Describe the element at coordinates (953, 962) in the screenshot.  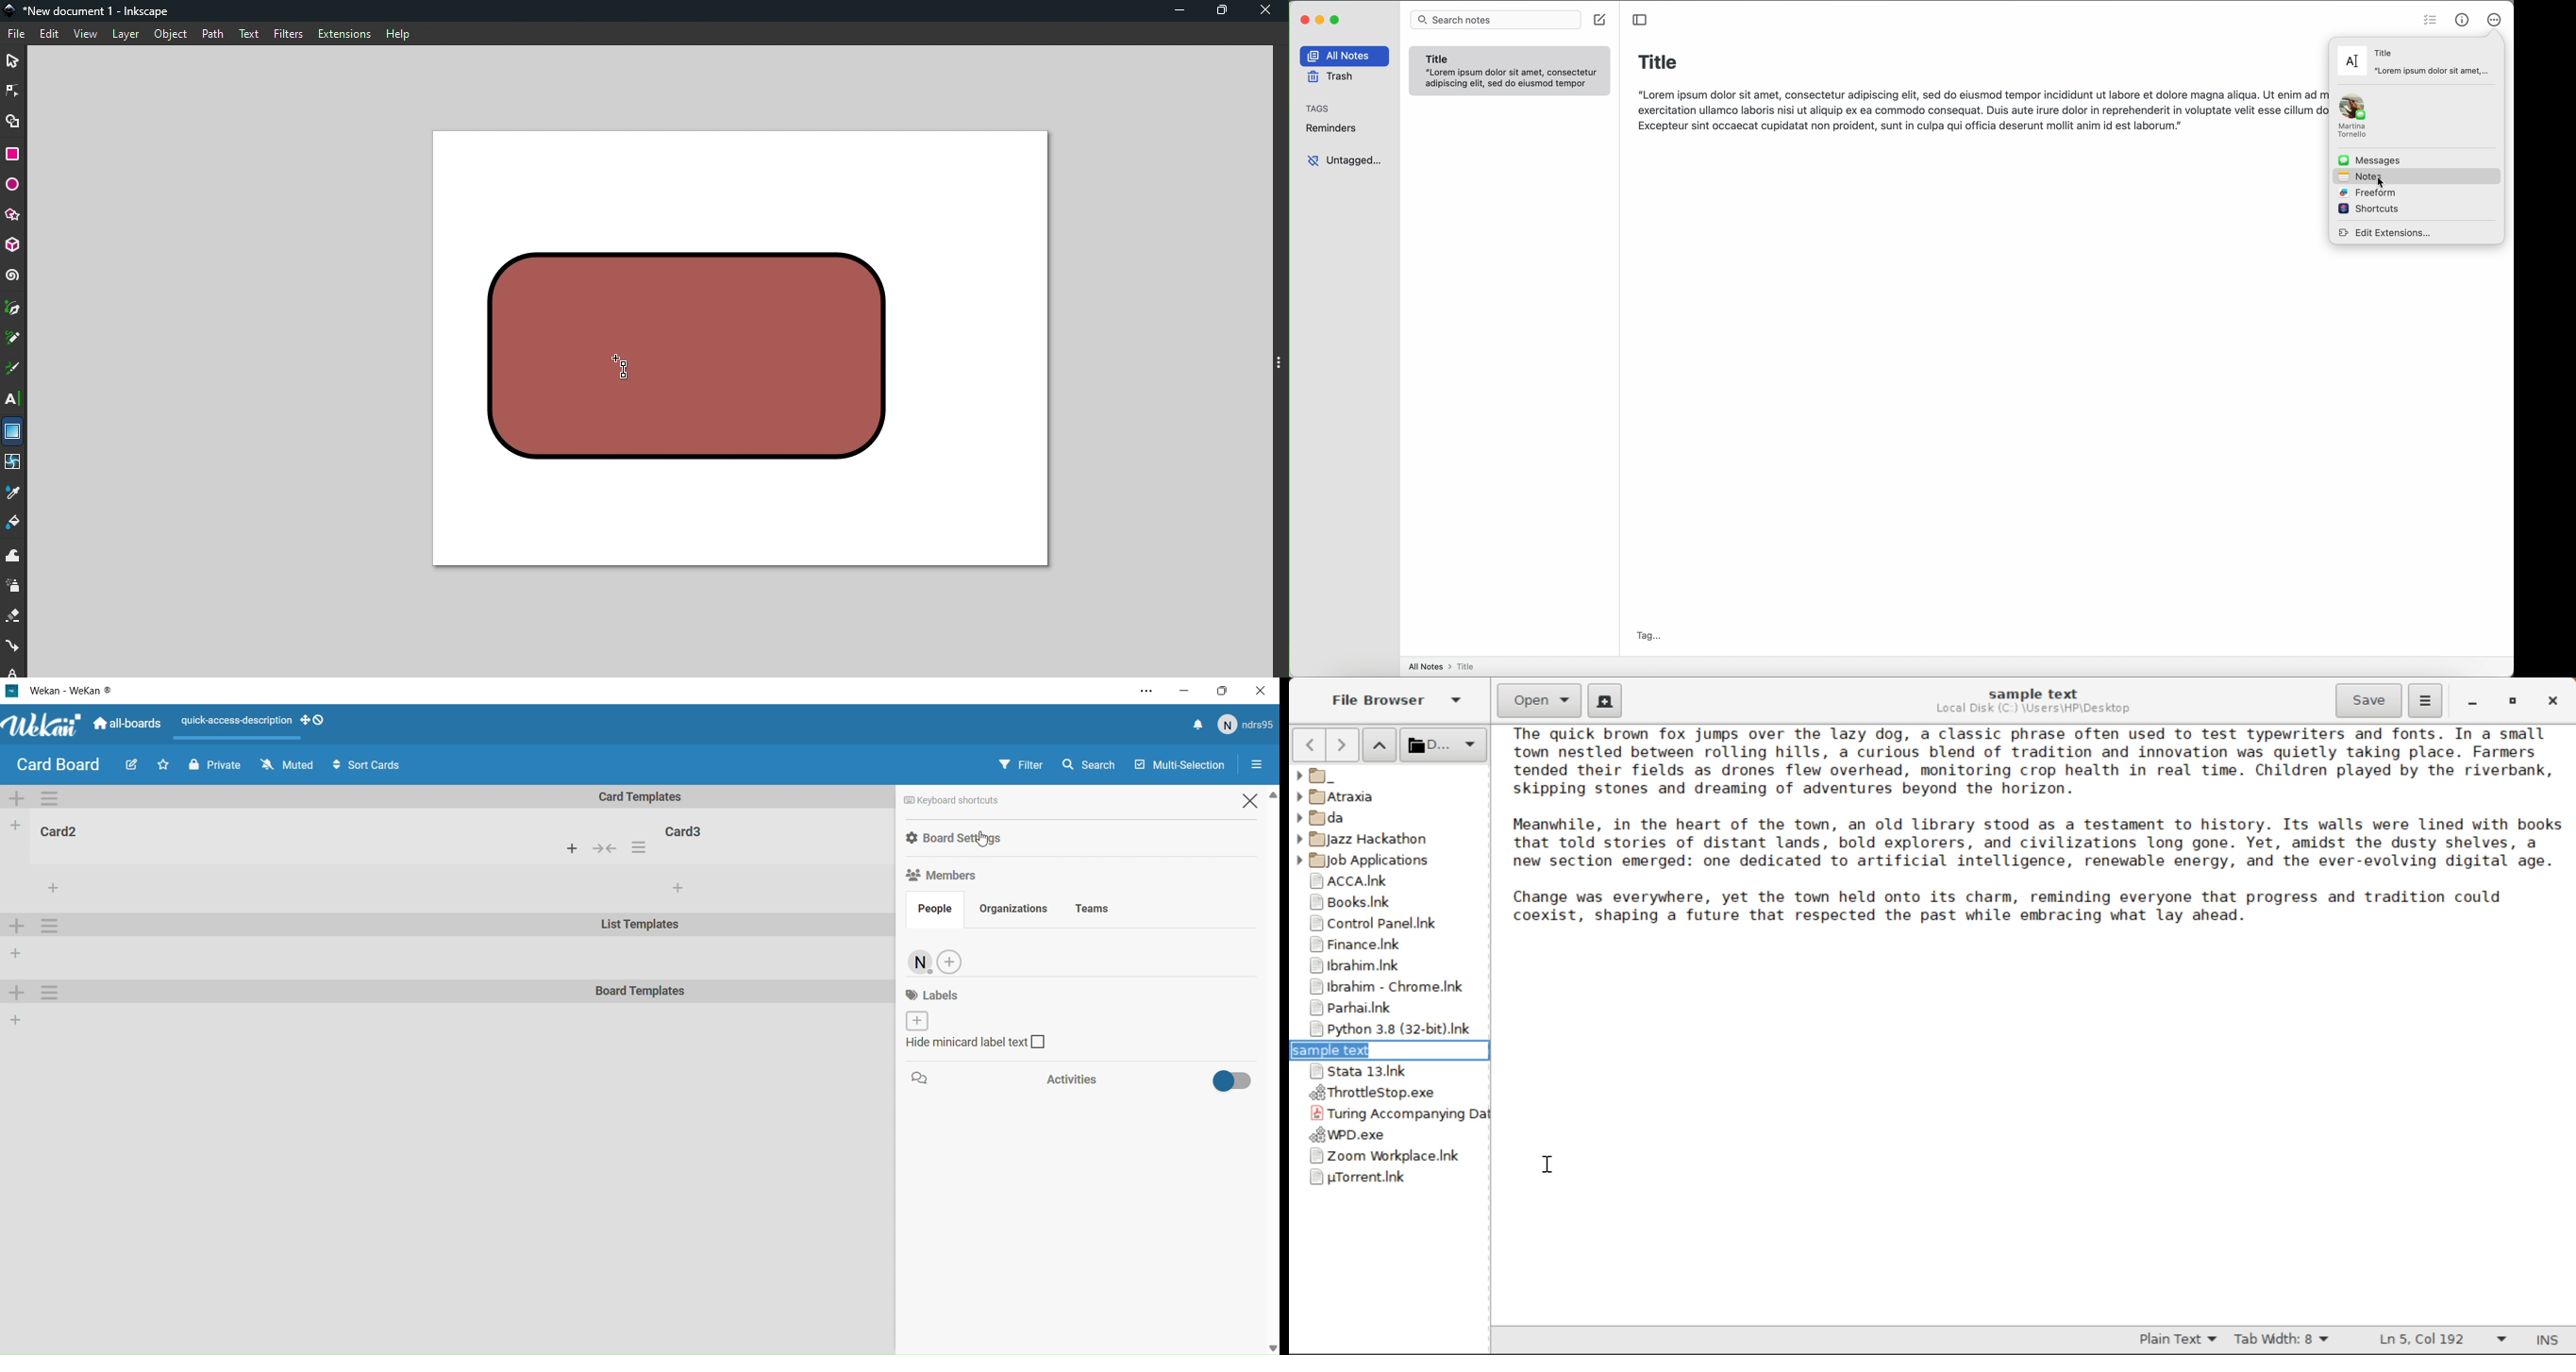
I see `Add` at that location.